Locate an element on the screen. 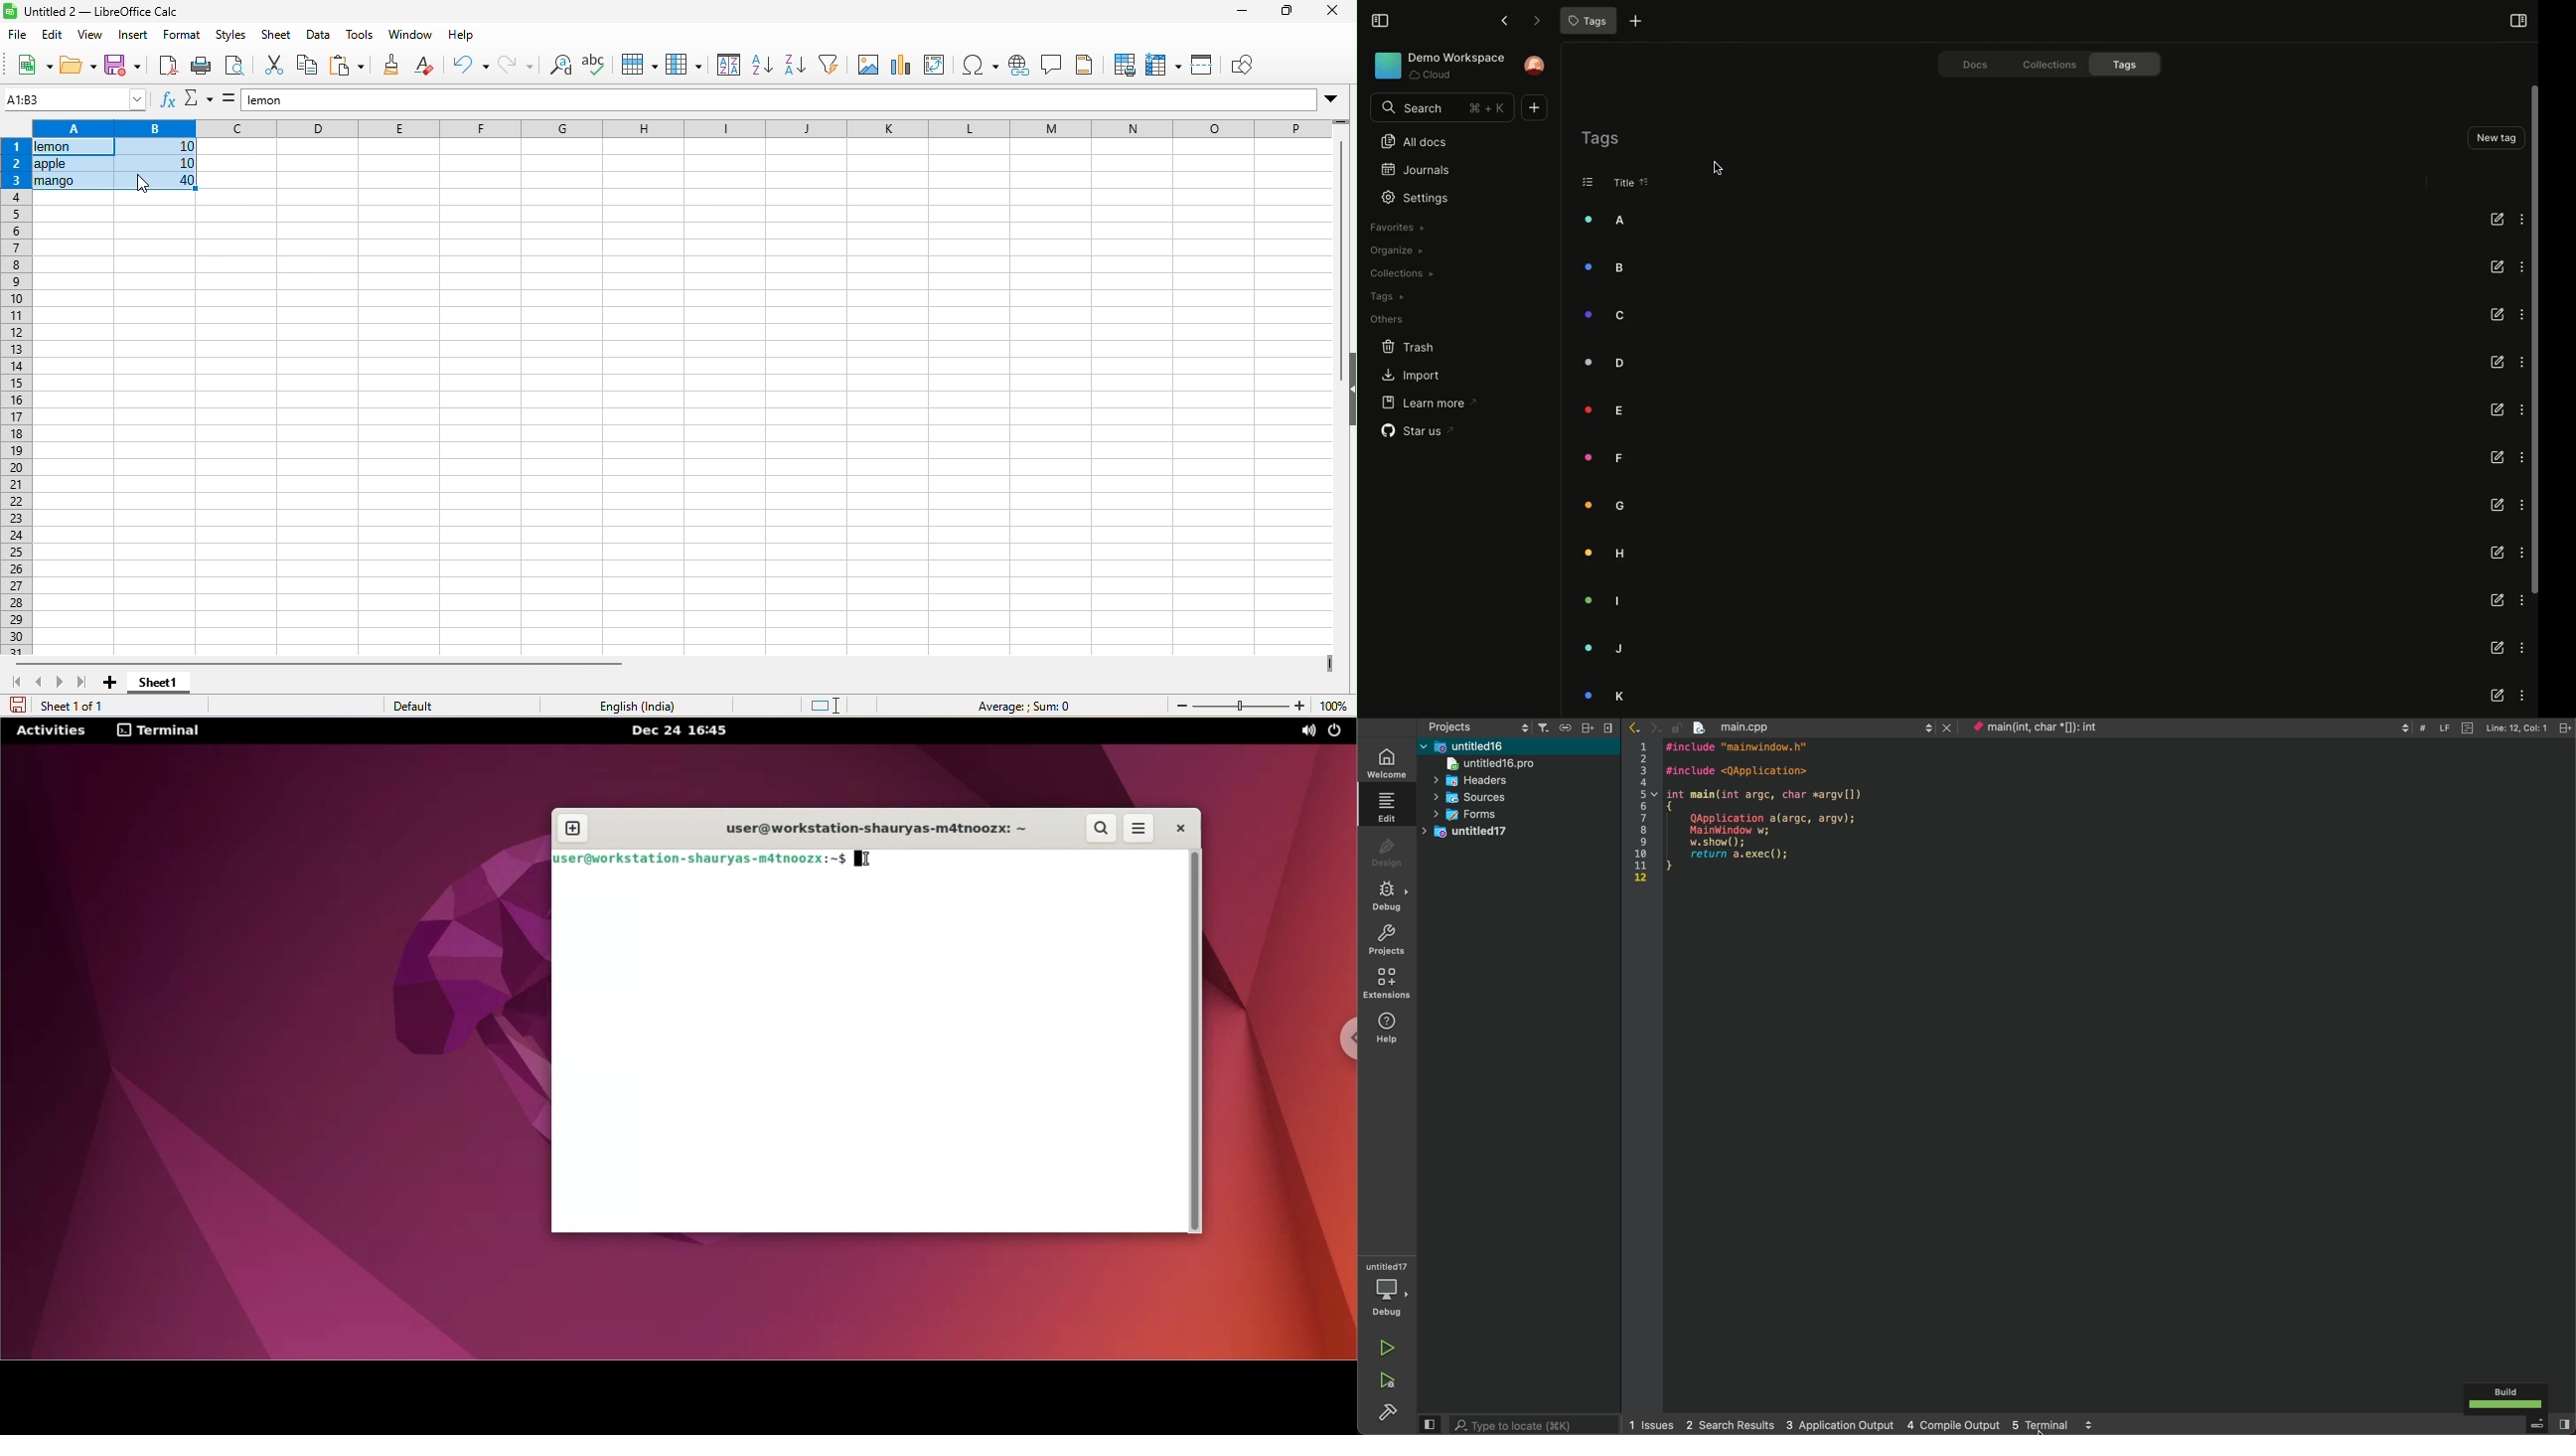  scroll to next slheet is located at coordinates (60, 685).